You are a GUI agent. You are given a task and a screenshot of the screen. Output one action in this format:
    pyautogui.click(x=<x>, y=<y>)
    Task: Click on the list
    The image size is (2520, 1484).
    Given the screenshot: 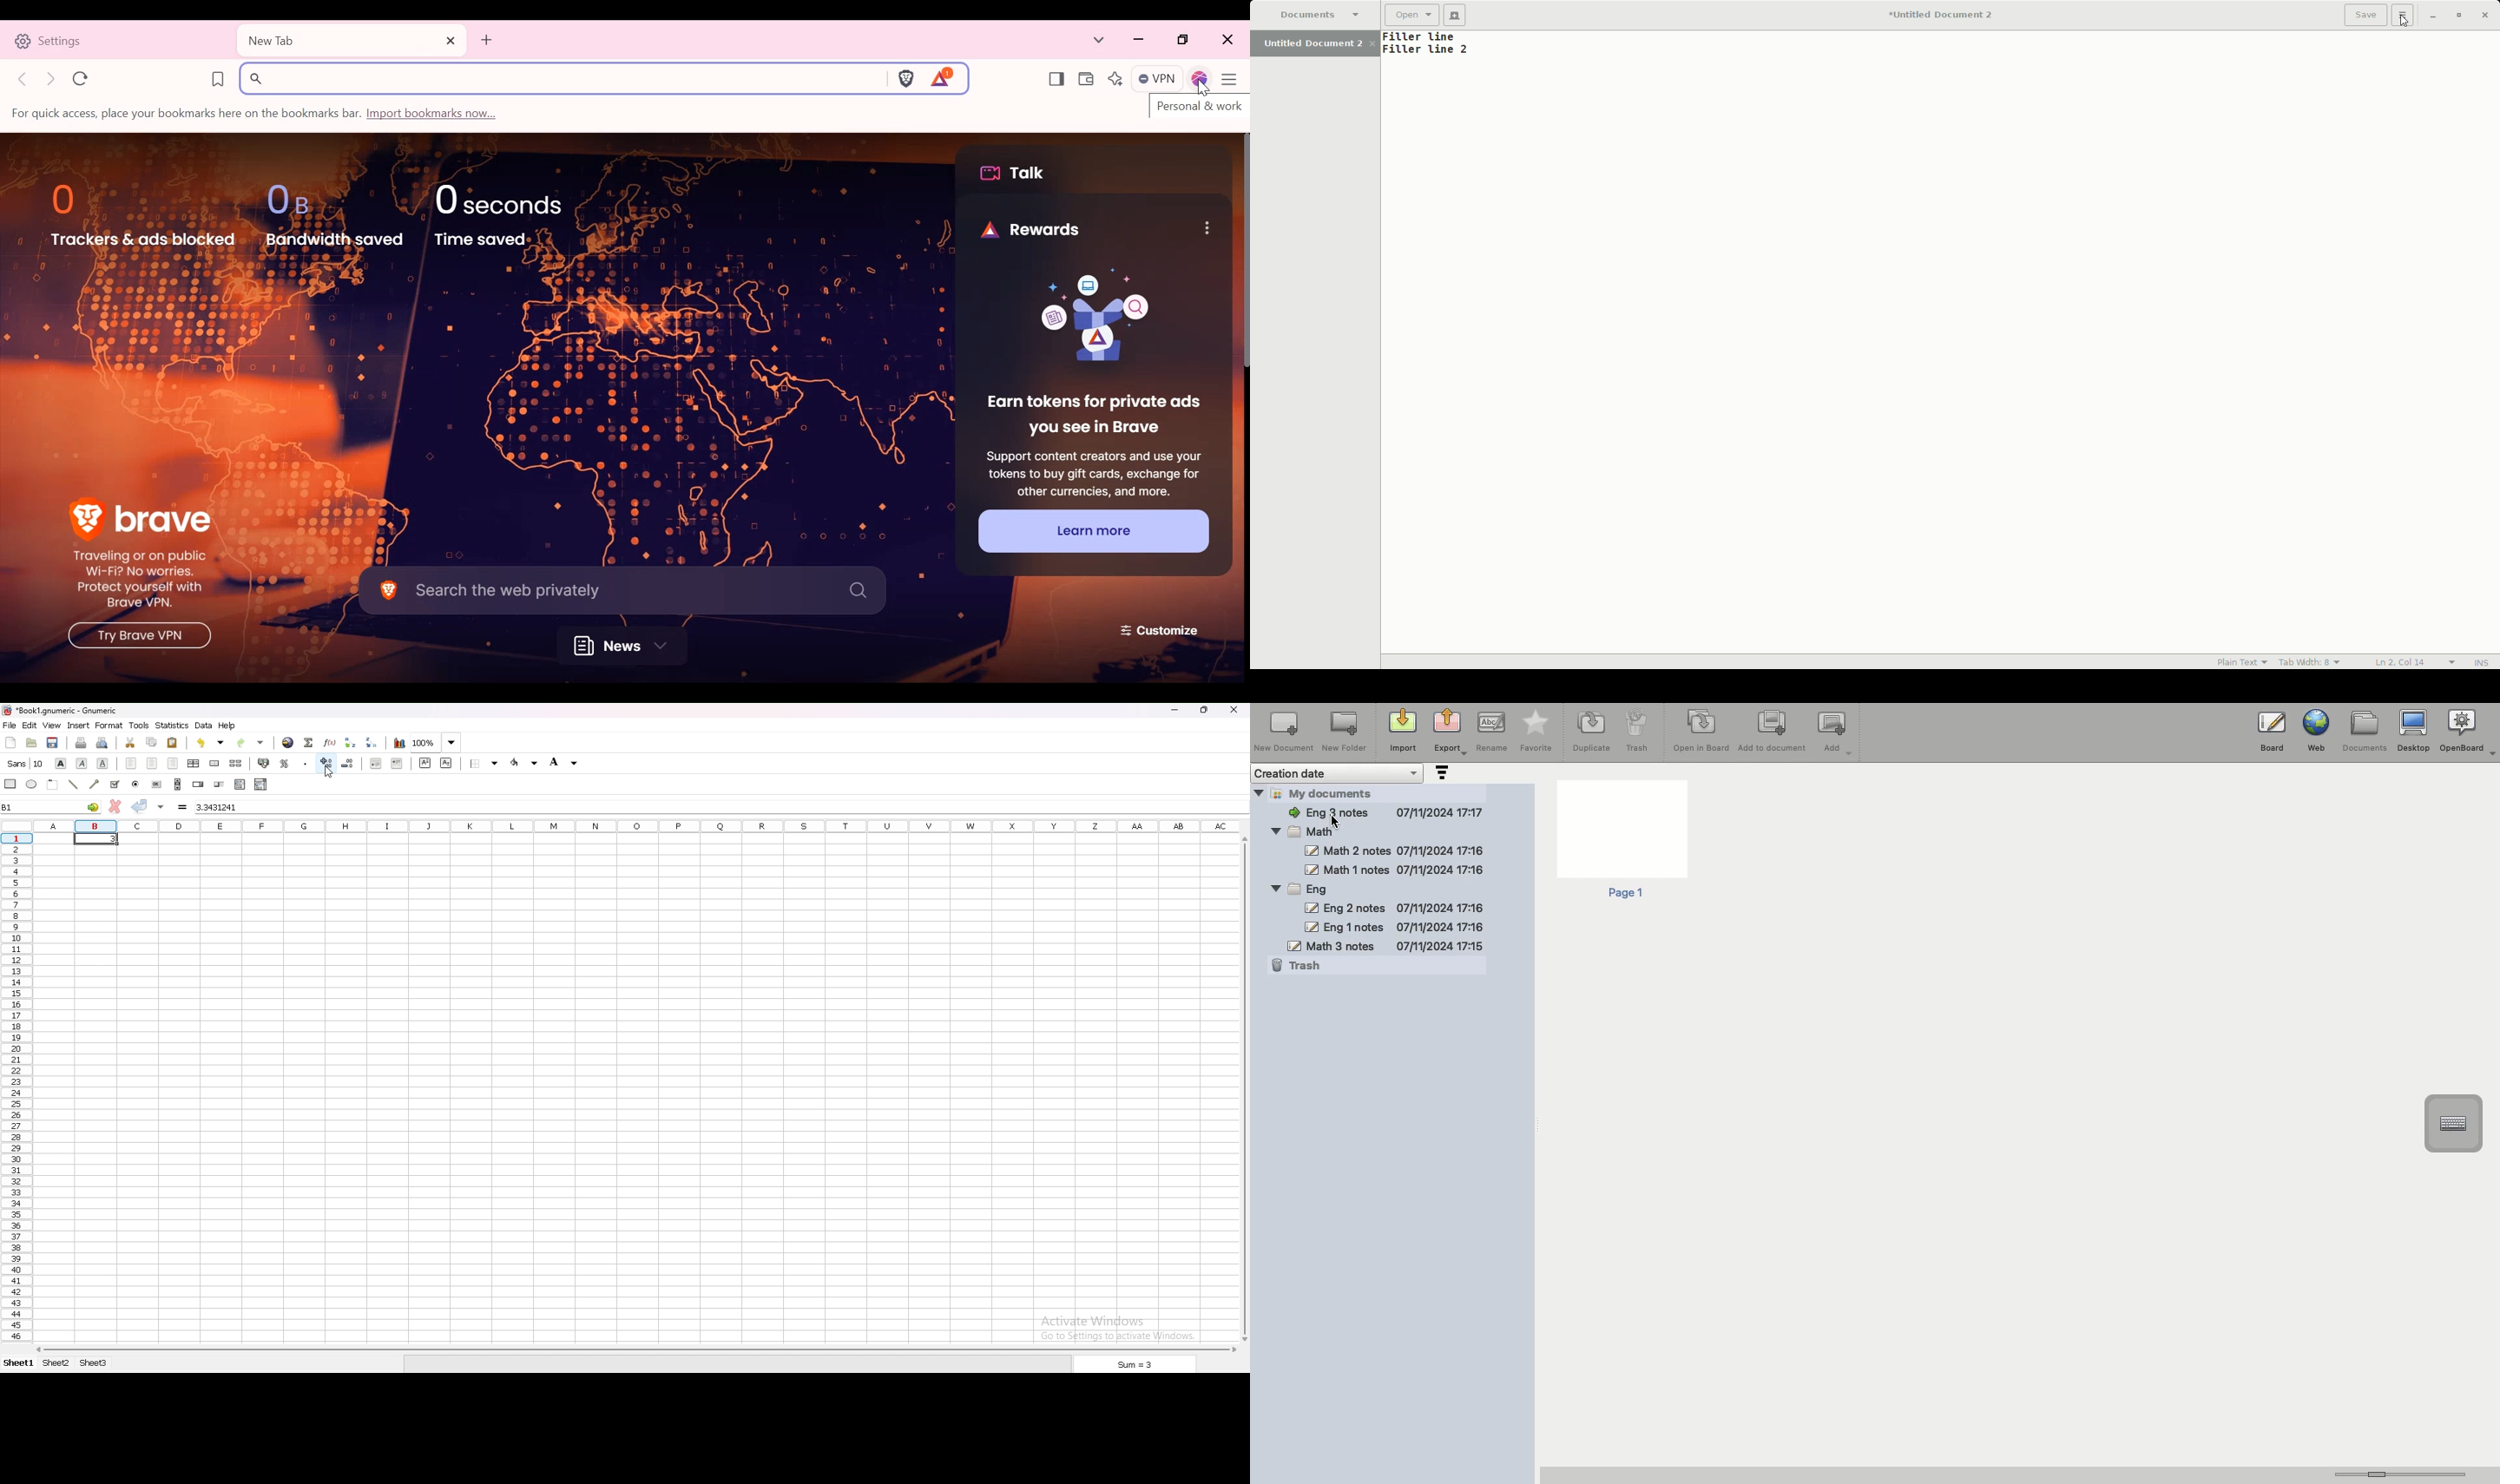 What is the action you would take?
    pyautogui.click(x=240, y=784)
    